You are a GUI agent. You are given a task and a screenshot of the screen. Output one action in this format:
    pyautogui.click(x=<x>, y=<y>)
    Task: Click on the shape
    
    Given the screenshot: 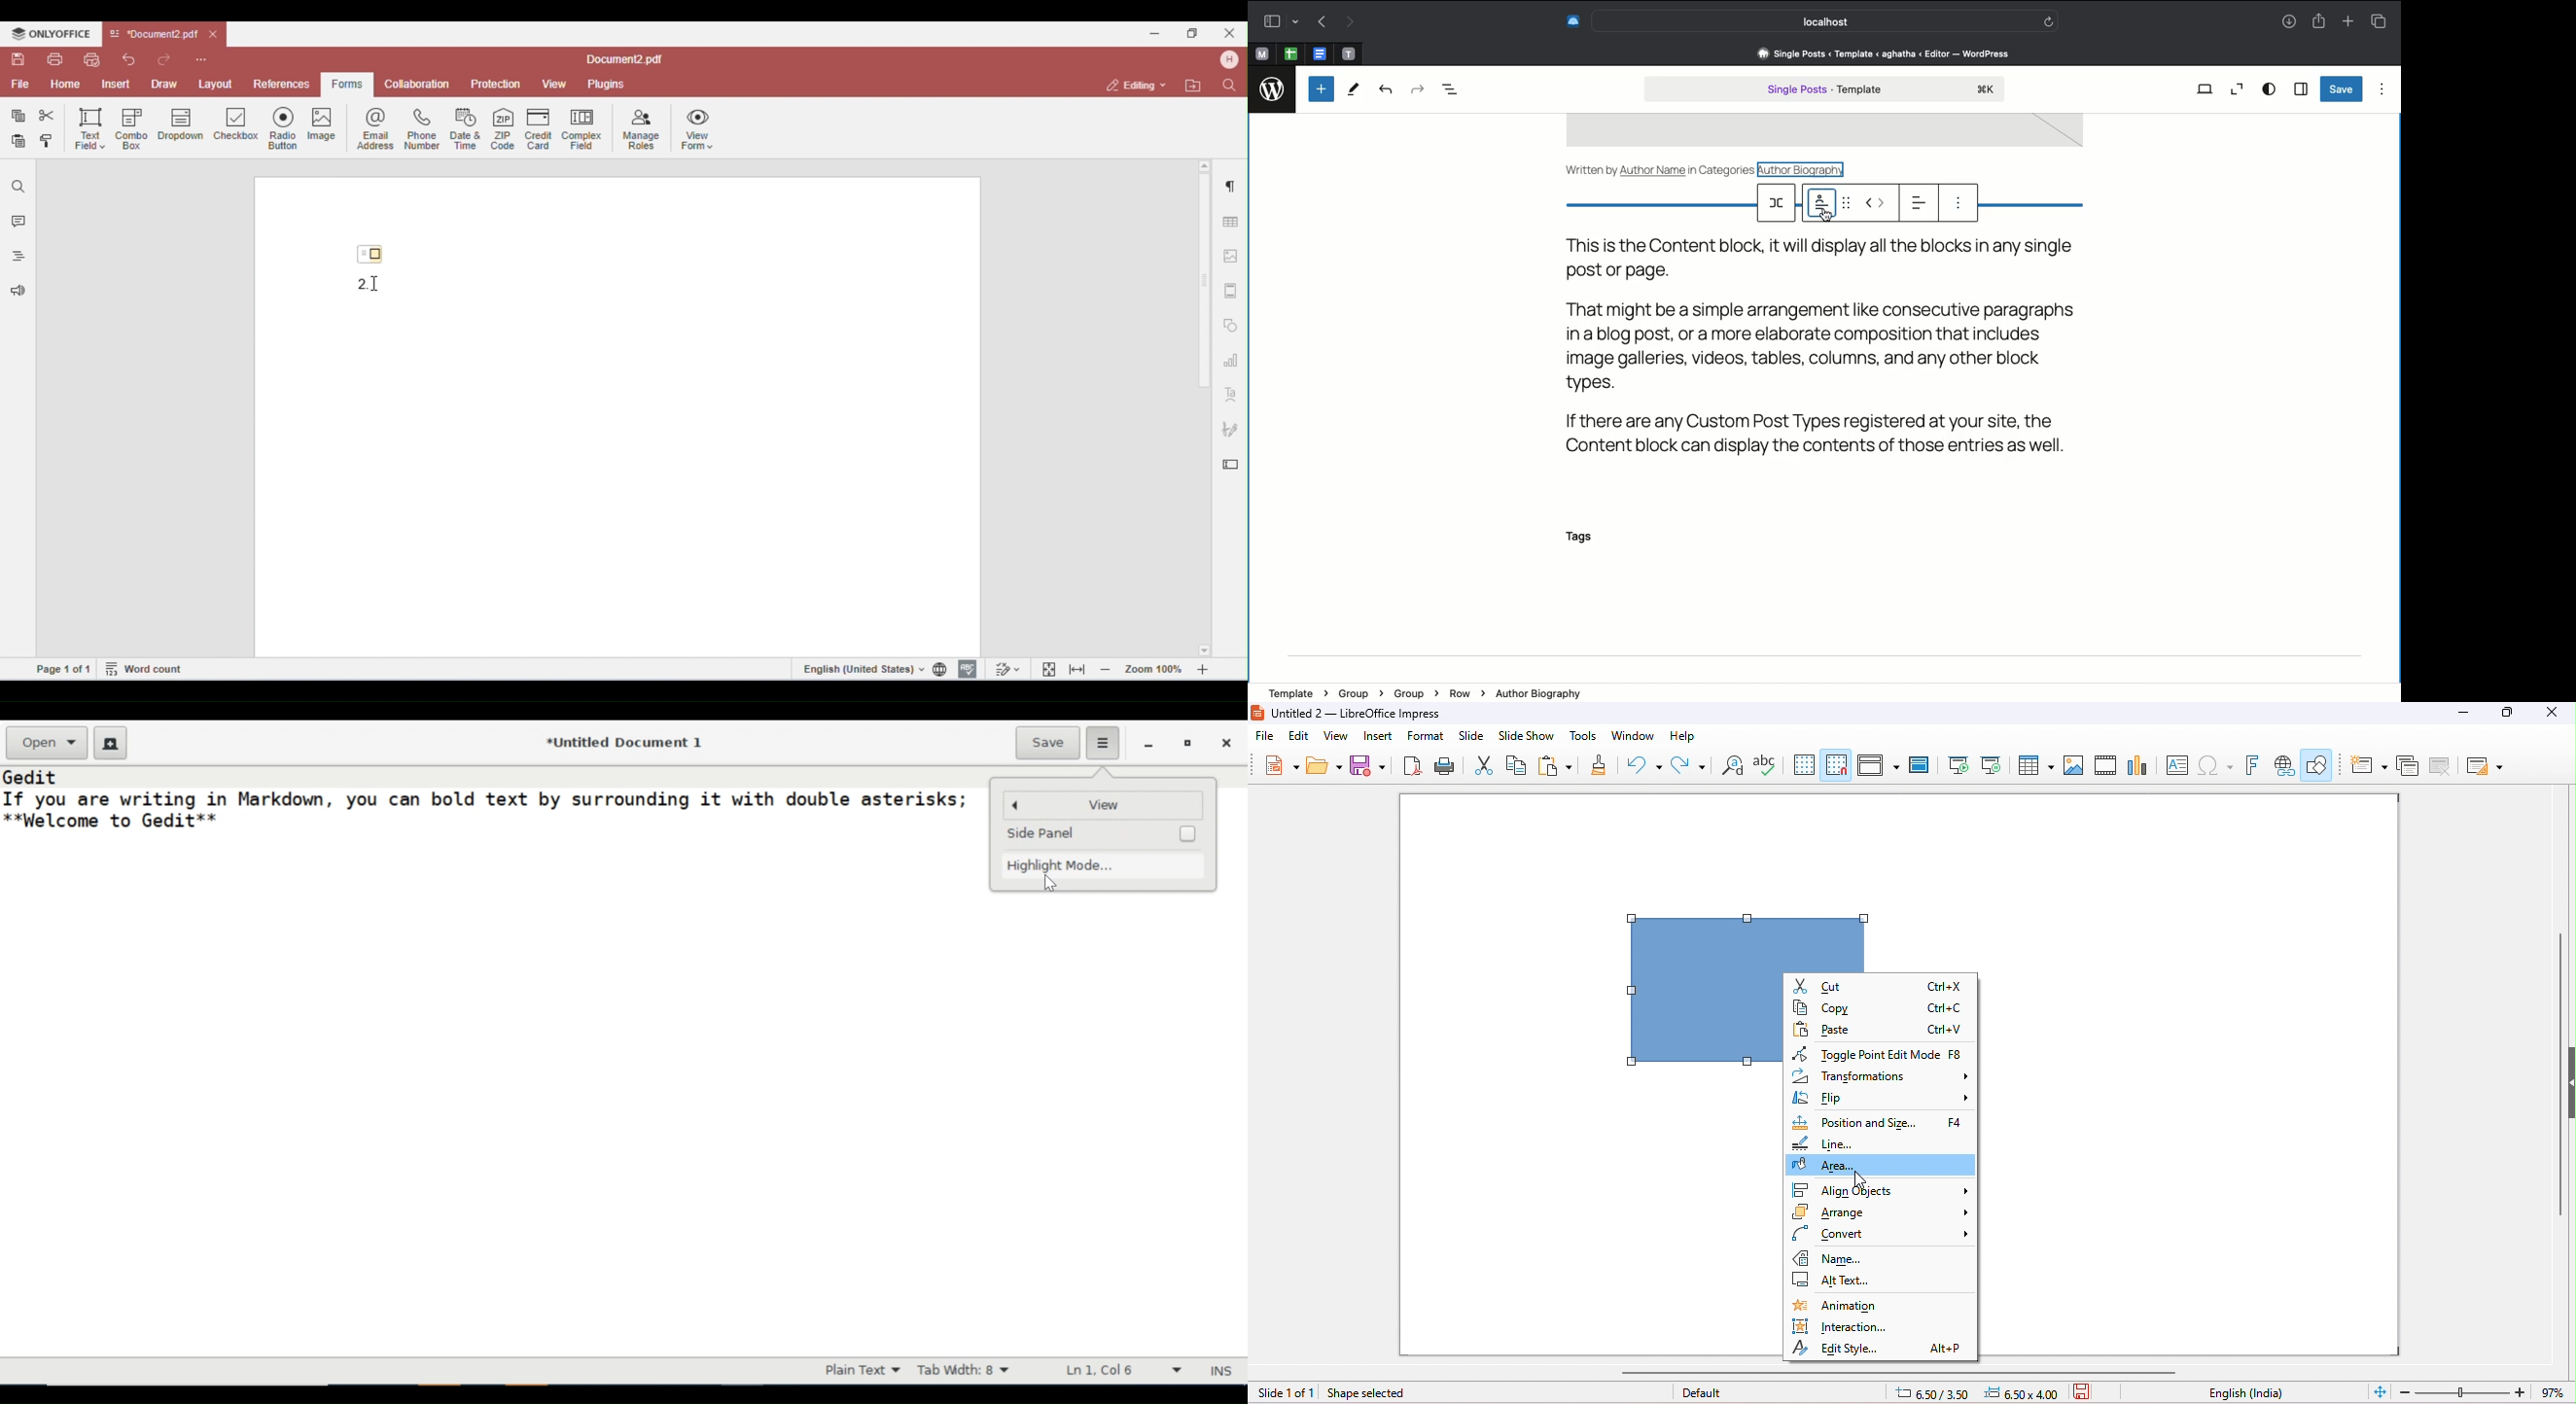 What is the action you would take?
    pyautogui.click(x=1746, y=943)
    